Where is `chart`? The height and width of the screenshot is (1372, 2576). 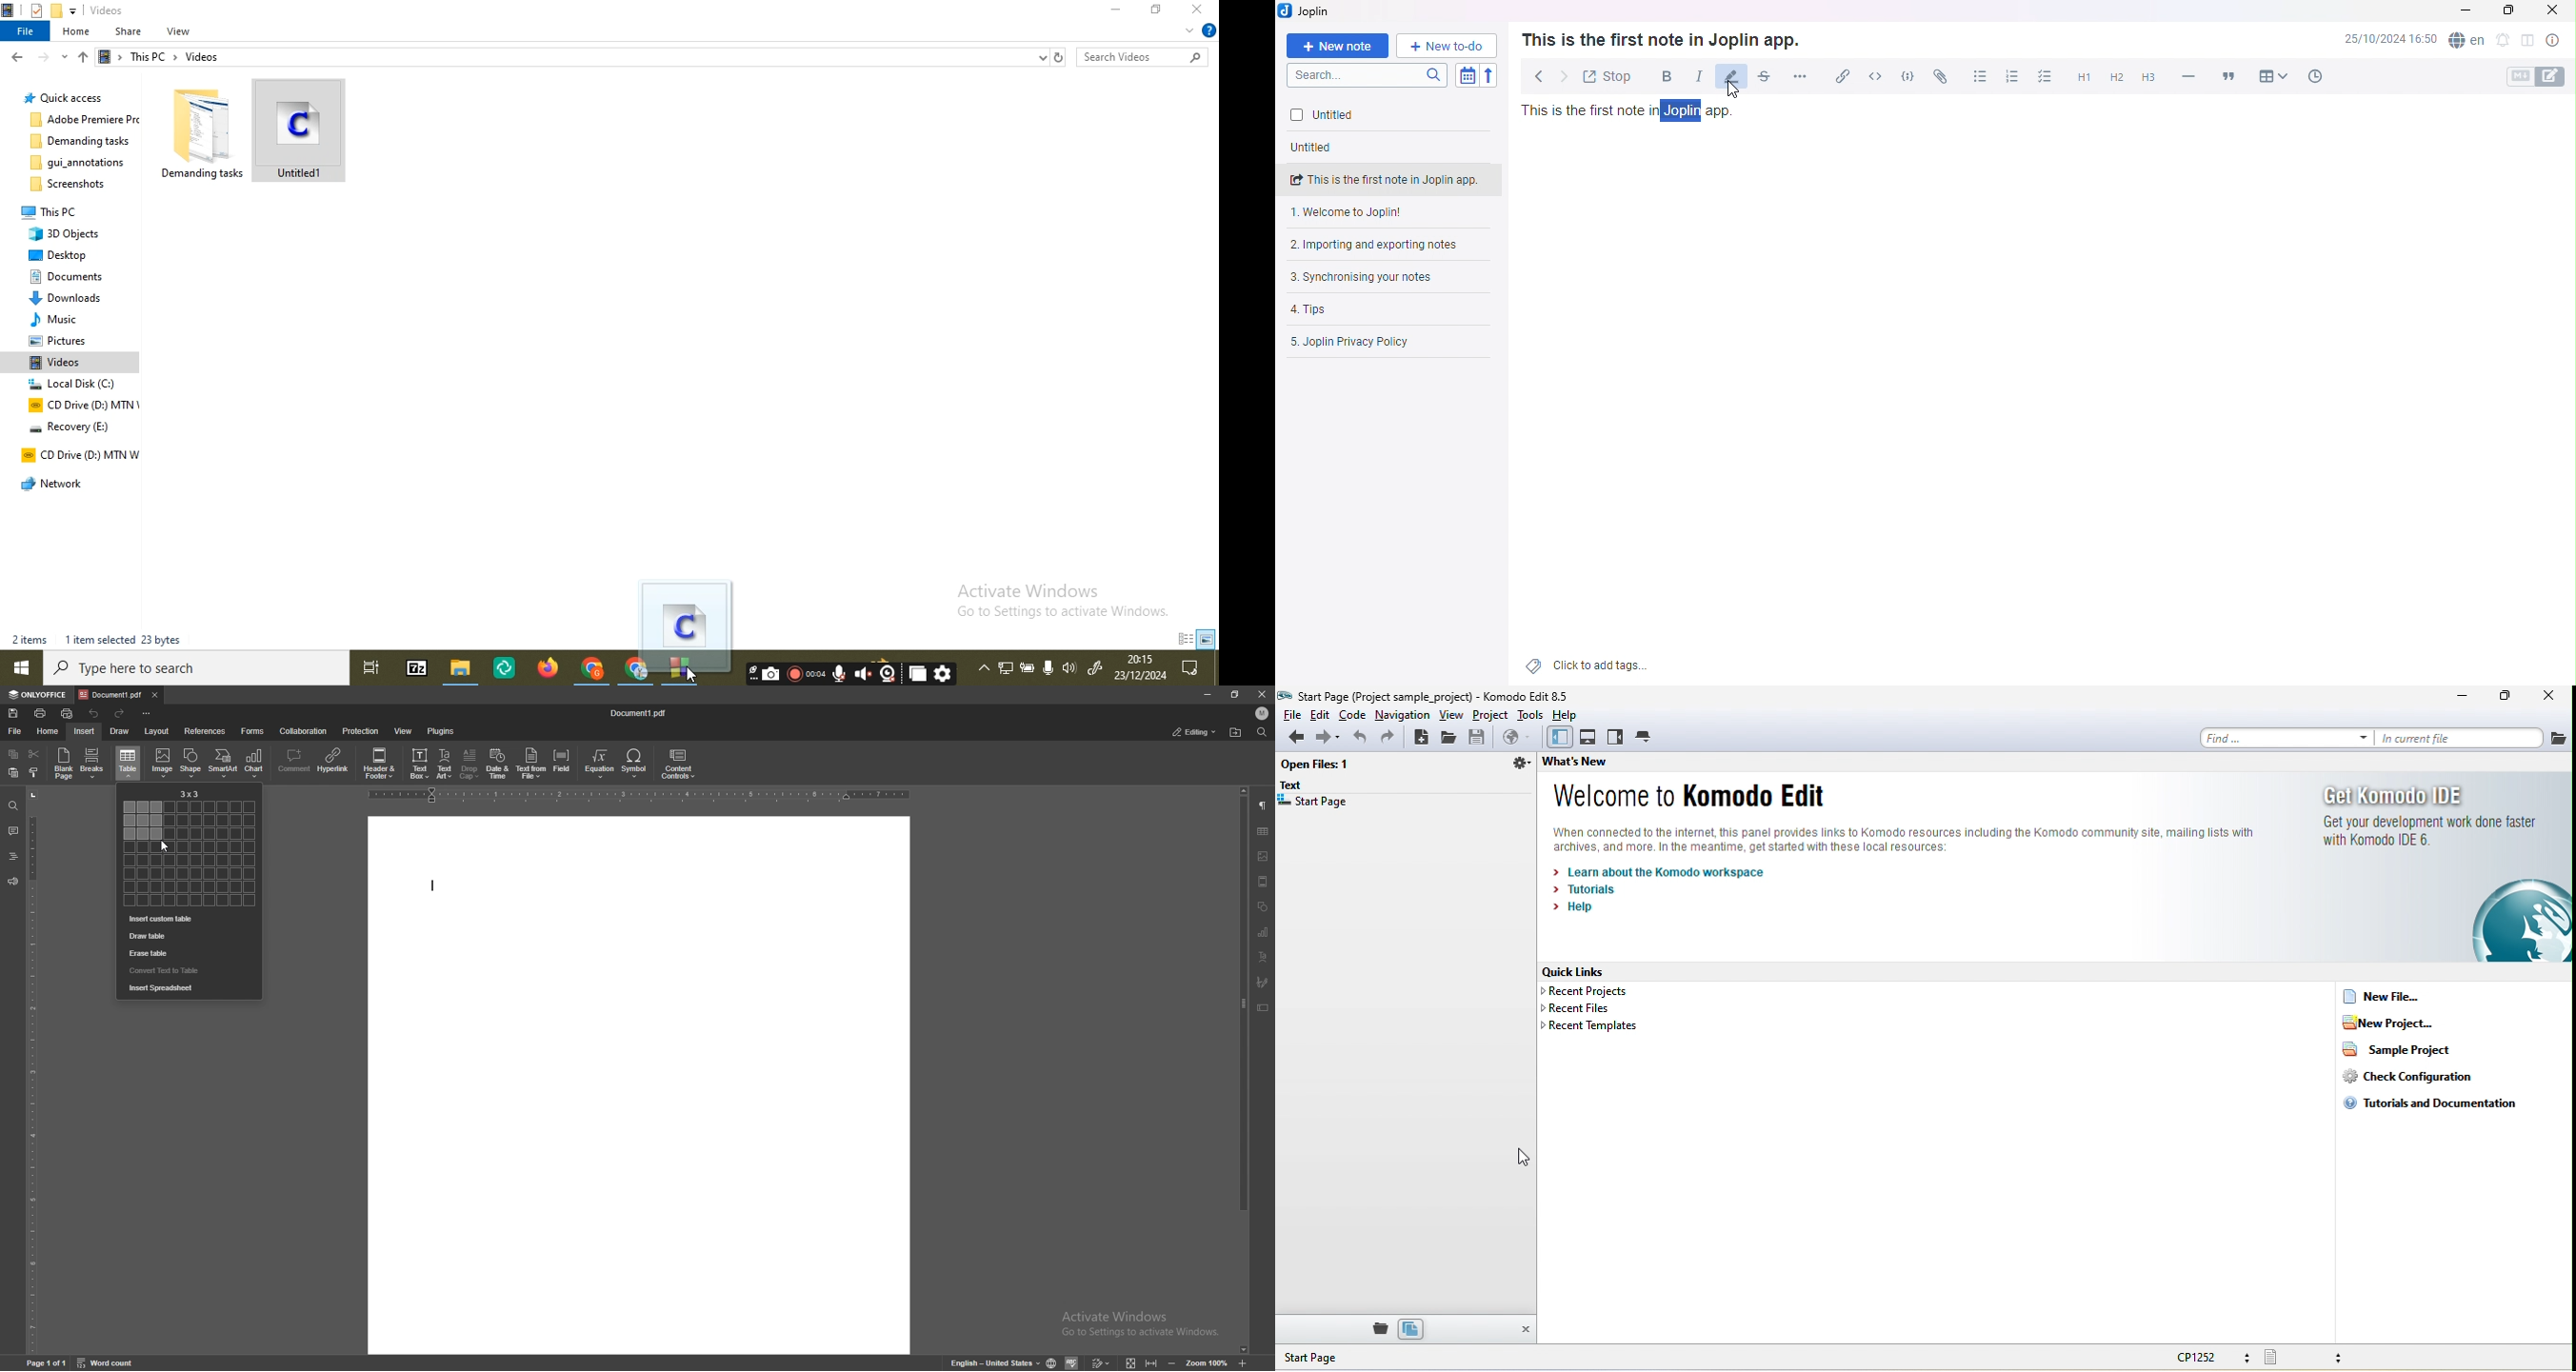
chart is located at coordinates (256, 764).